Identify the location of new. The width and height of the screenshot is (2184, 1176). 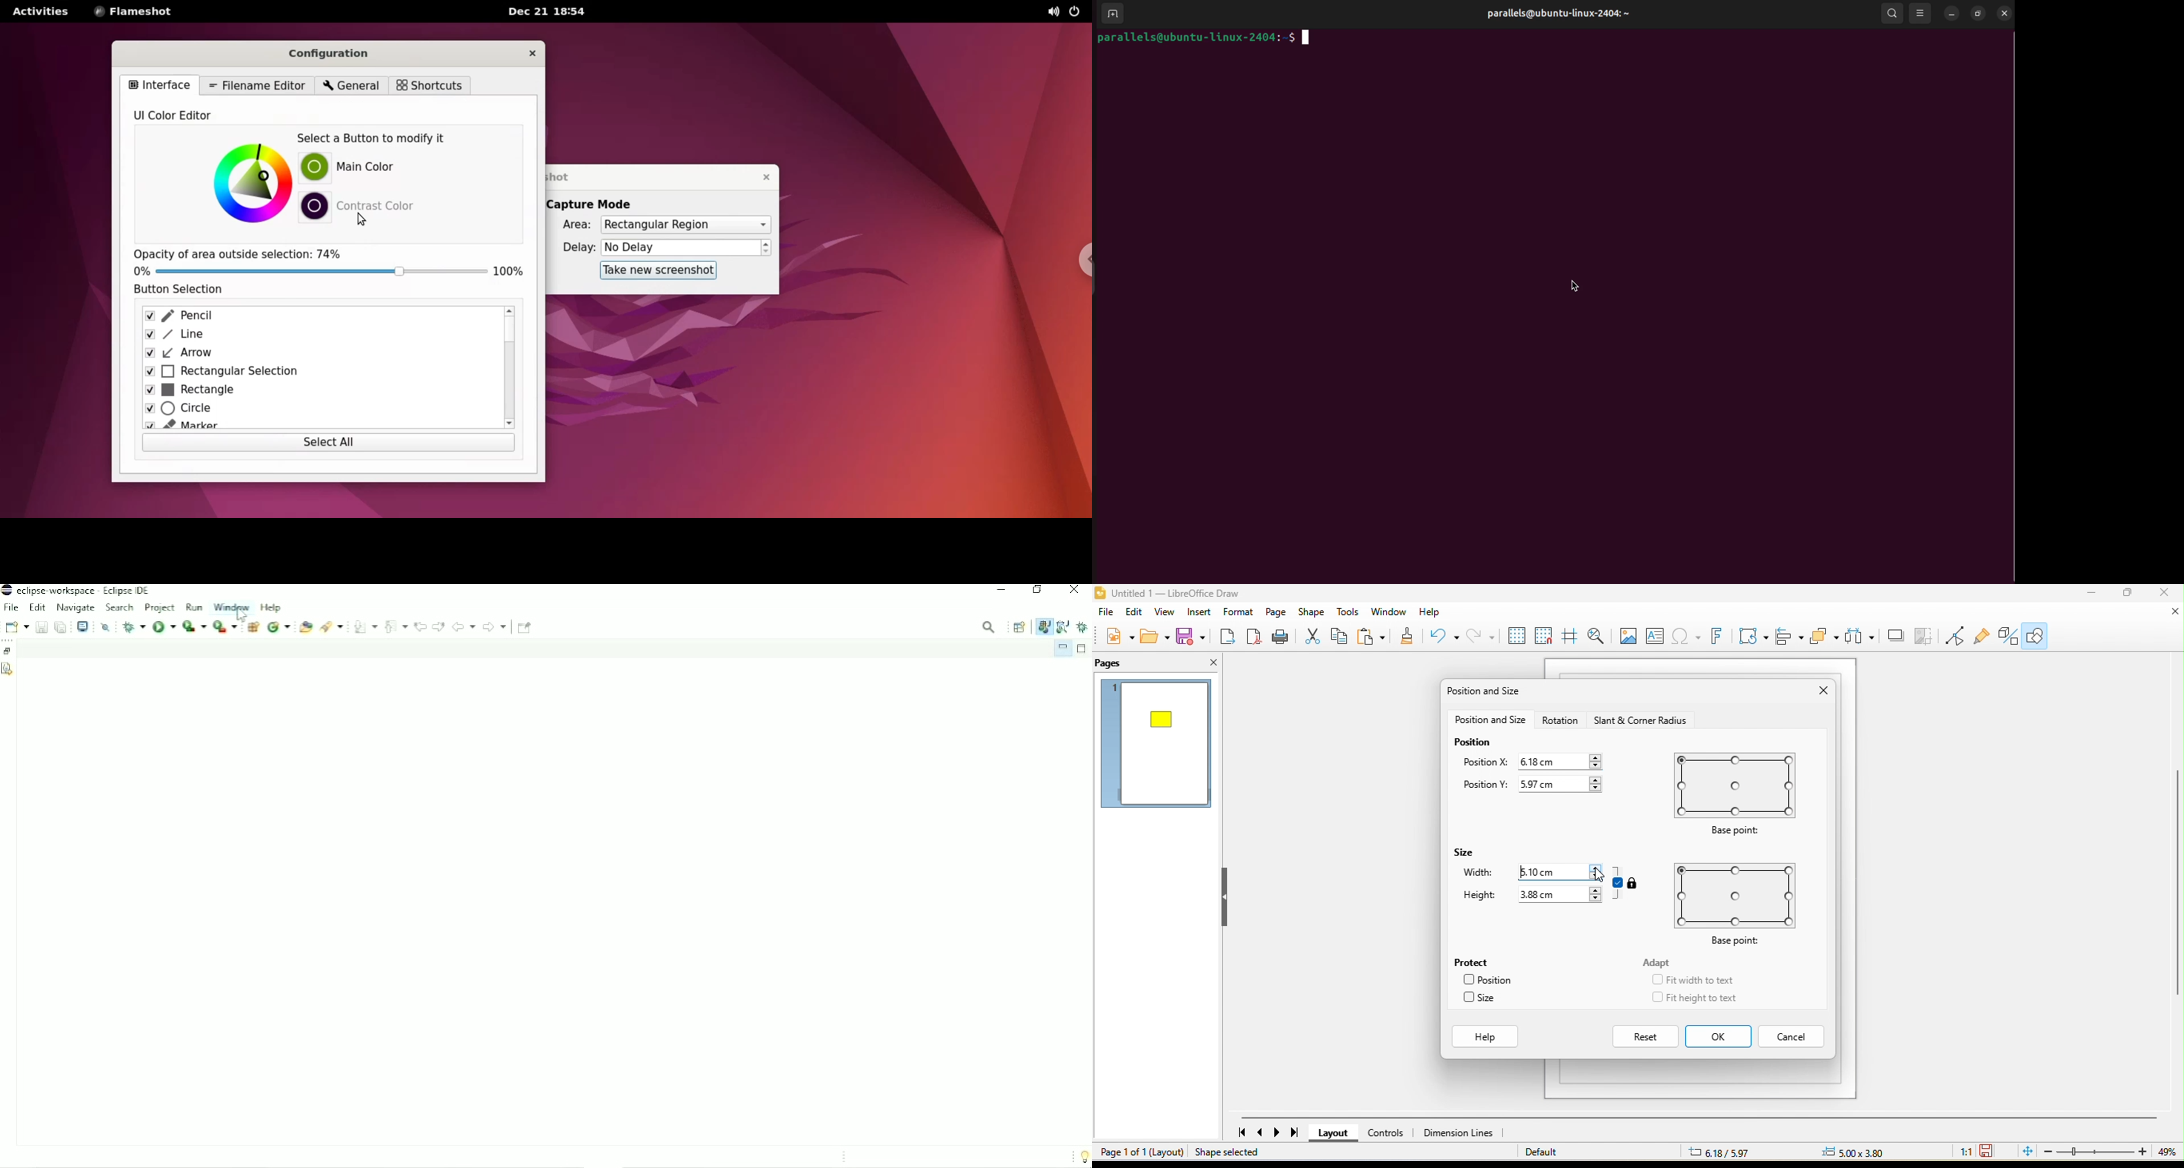
(1114, 638).